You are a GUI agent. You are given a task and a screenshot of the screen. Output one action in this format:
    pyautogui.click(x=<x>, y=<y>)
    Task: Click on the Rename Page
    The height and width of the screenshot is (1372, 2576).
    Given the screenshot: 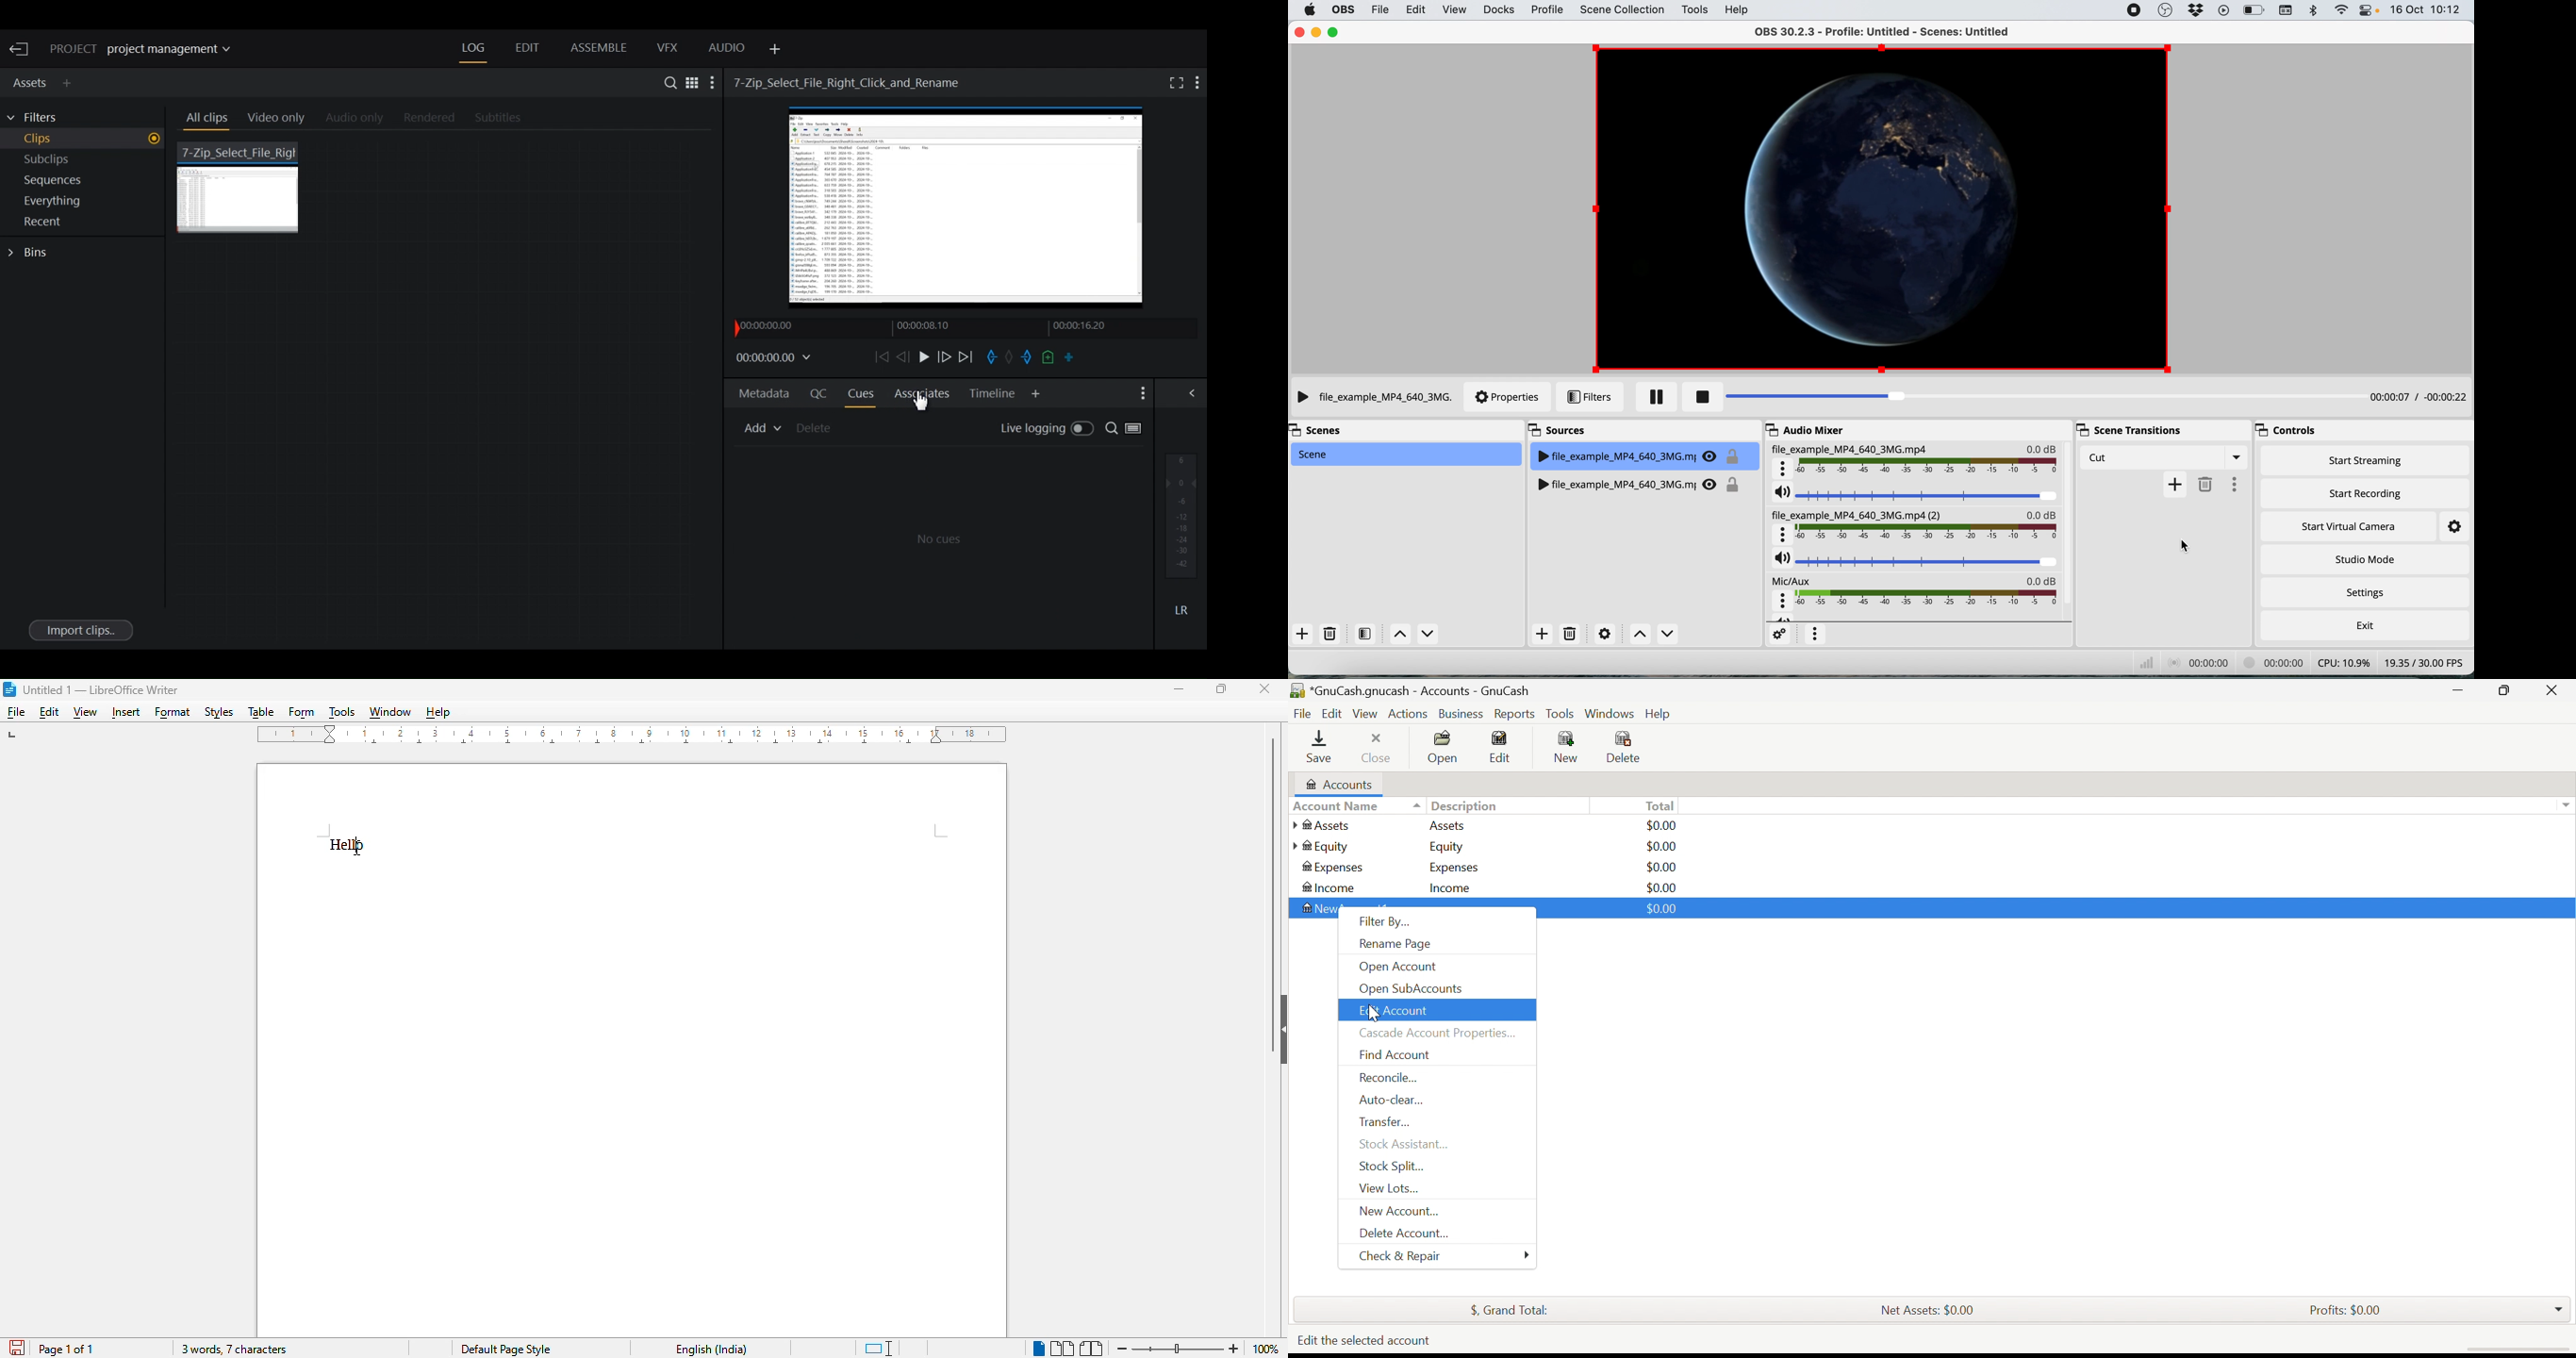 What is the action you would take?
    pyautogui.click(x=1397, y=943)
    